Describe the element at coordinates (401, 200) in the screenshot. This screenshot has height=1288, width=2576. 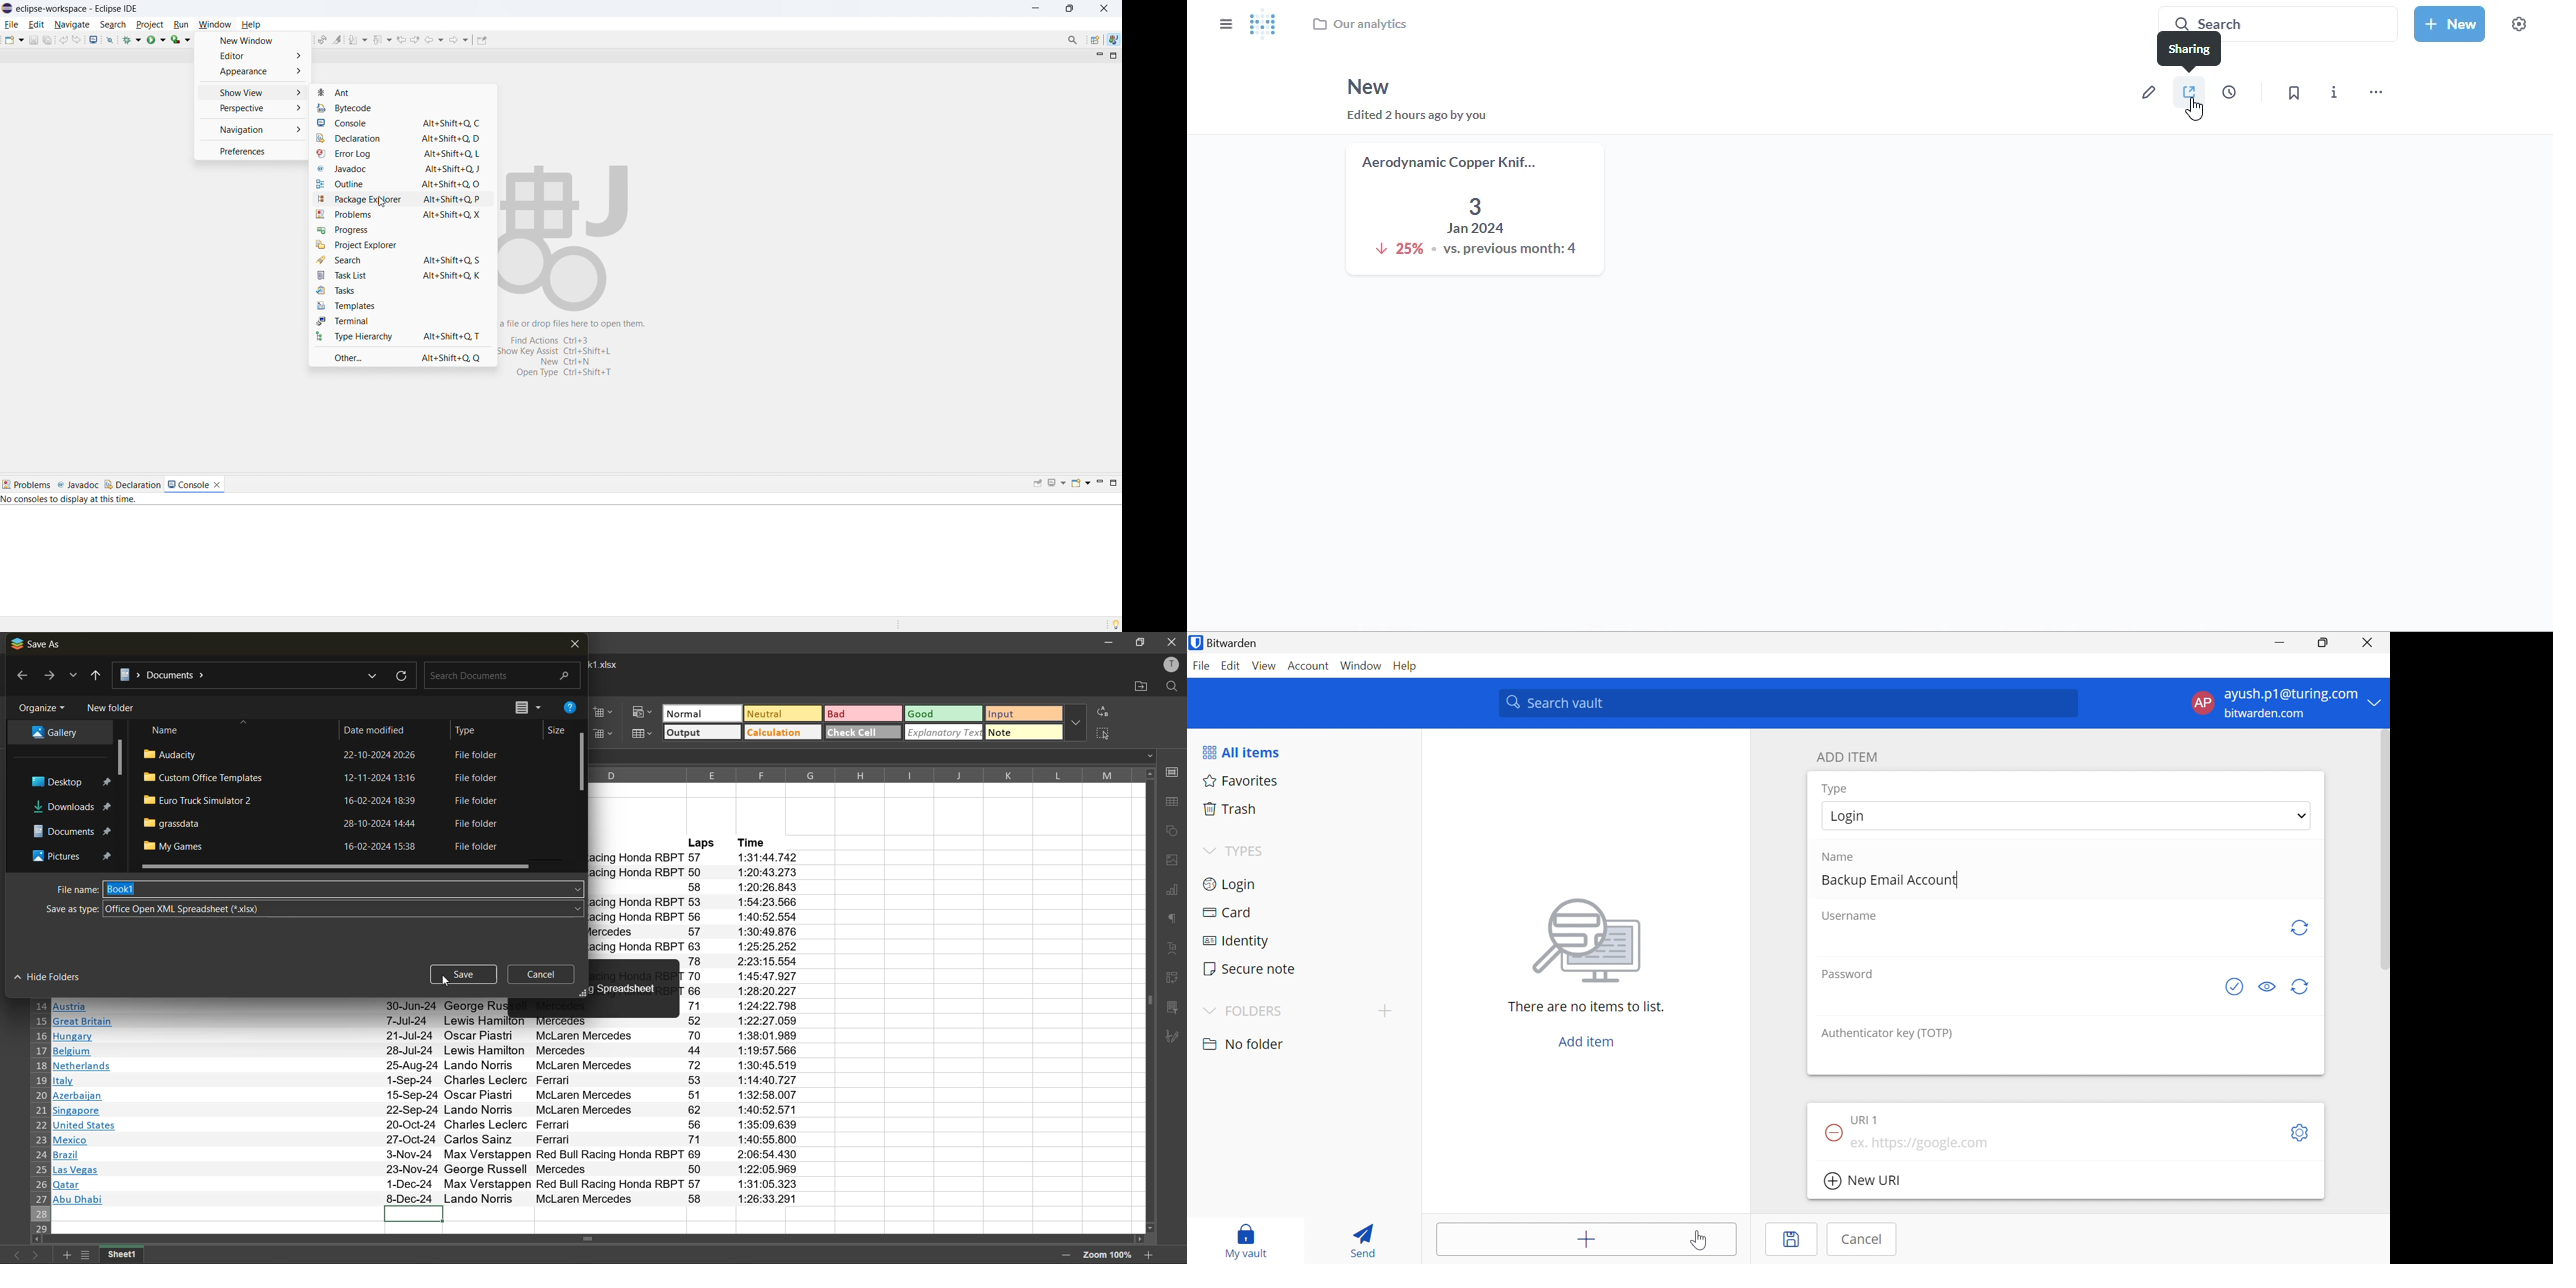
I see `package explorer` at that location.